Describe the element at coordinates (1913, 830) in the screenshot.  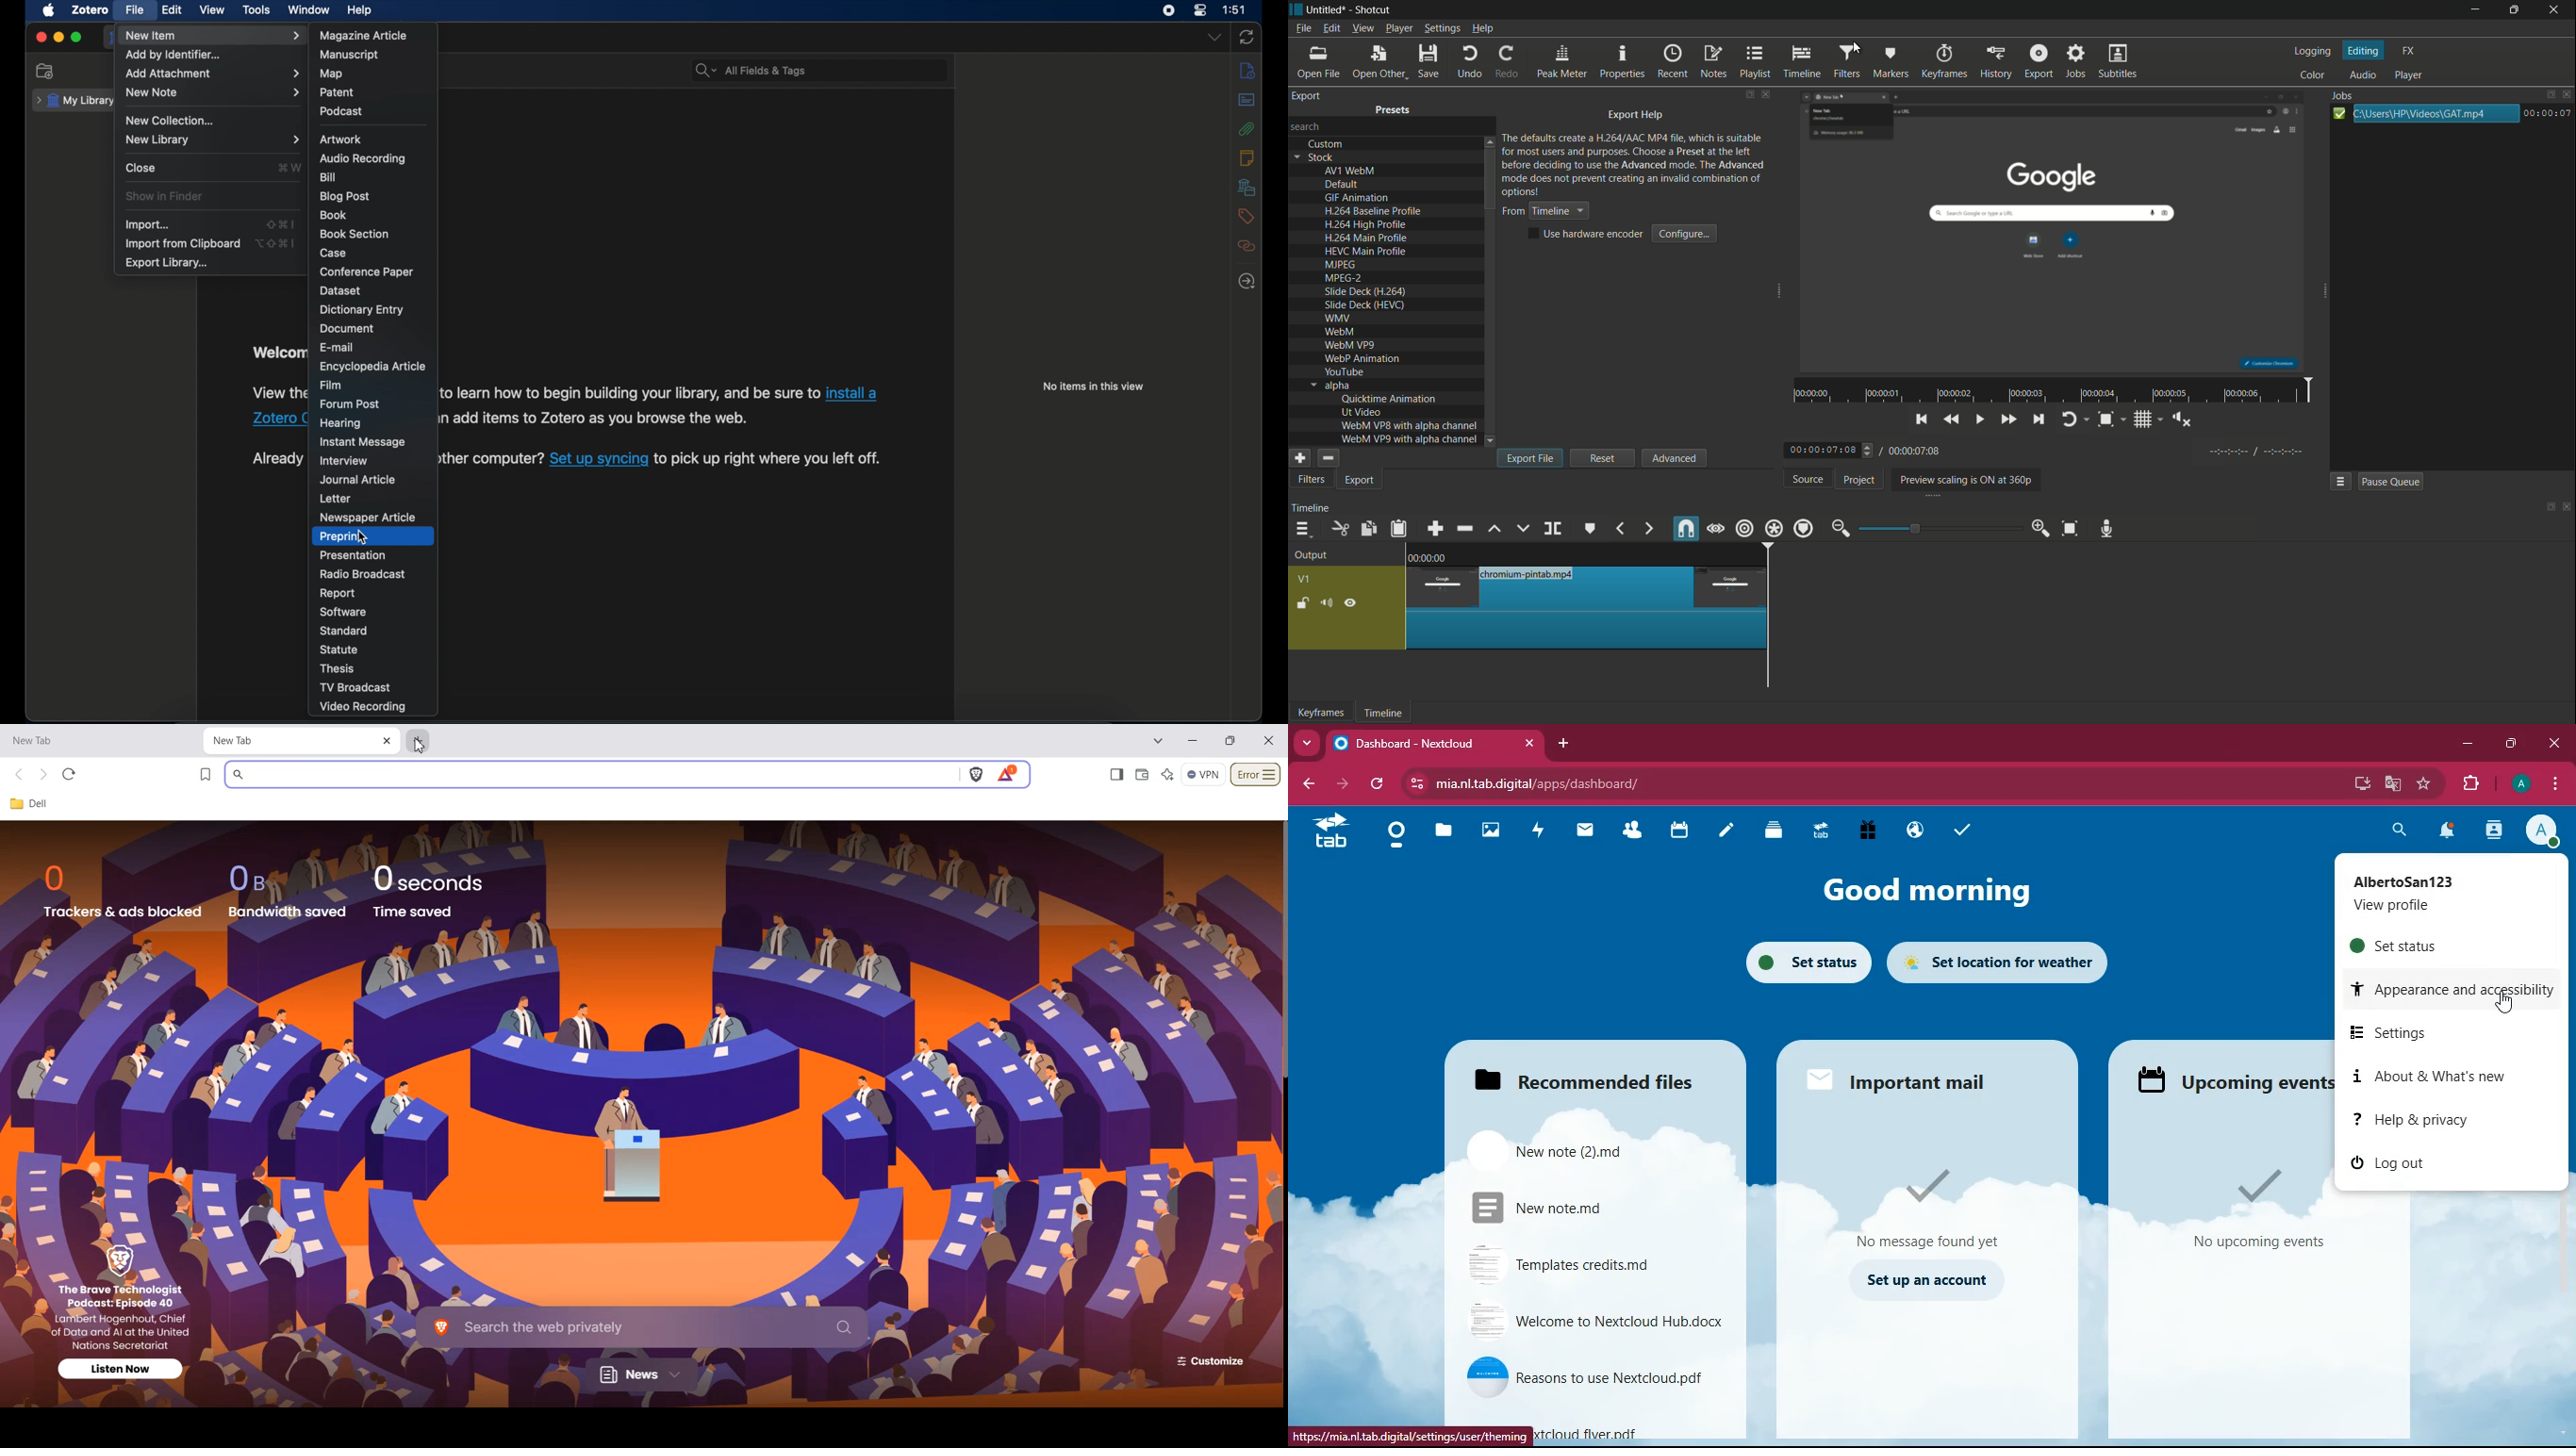
I see `public` at that location.